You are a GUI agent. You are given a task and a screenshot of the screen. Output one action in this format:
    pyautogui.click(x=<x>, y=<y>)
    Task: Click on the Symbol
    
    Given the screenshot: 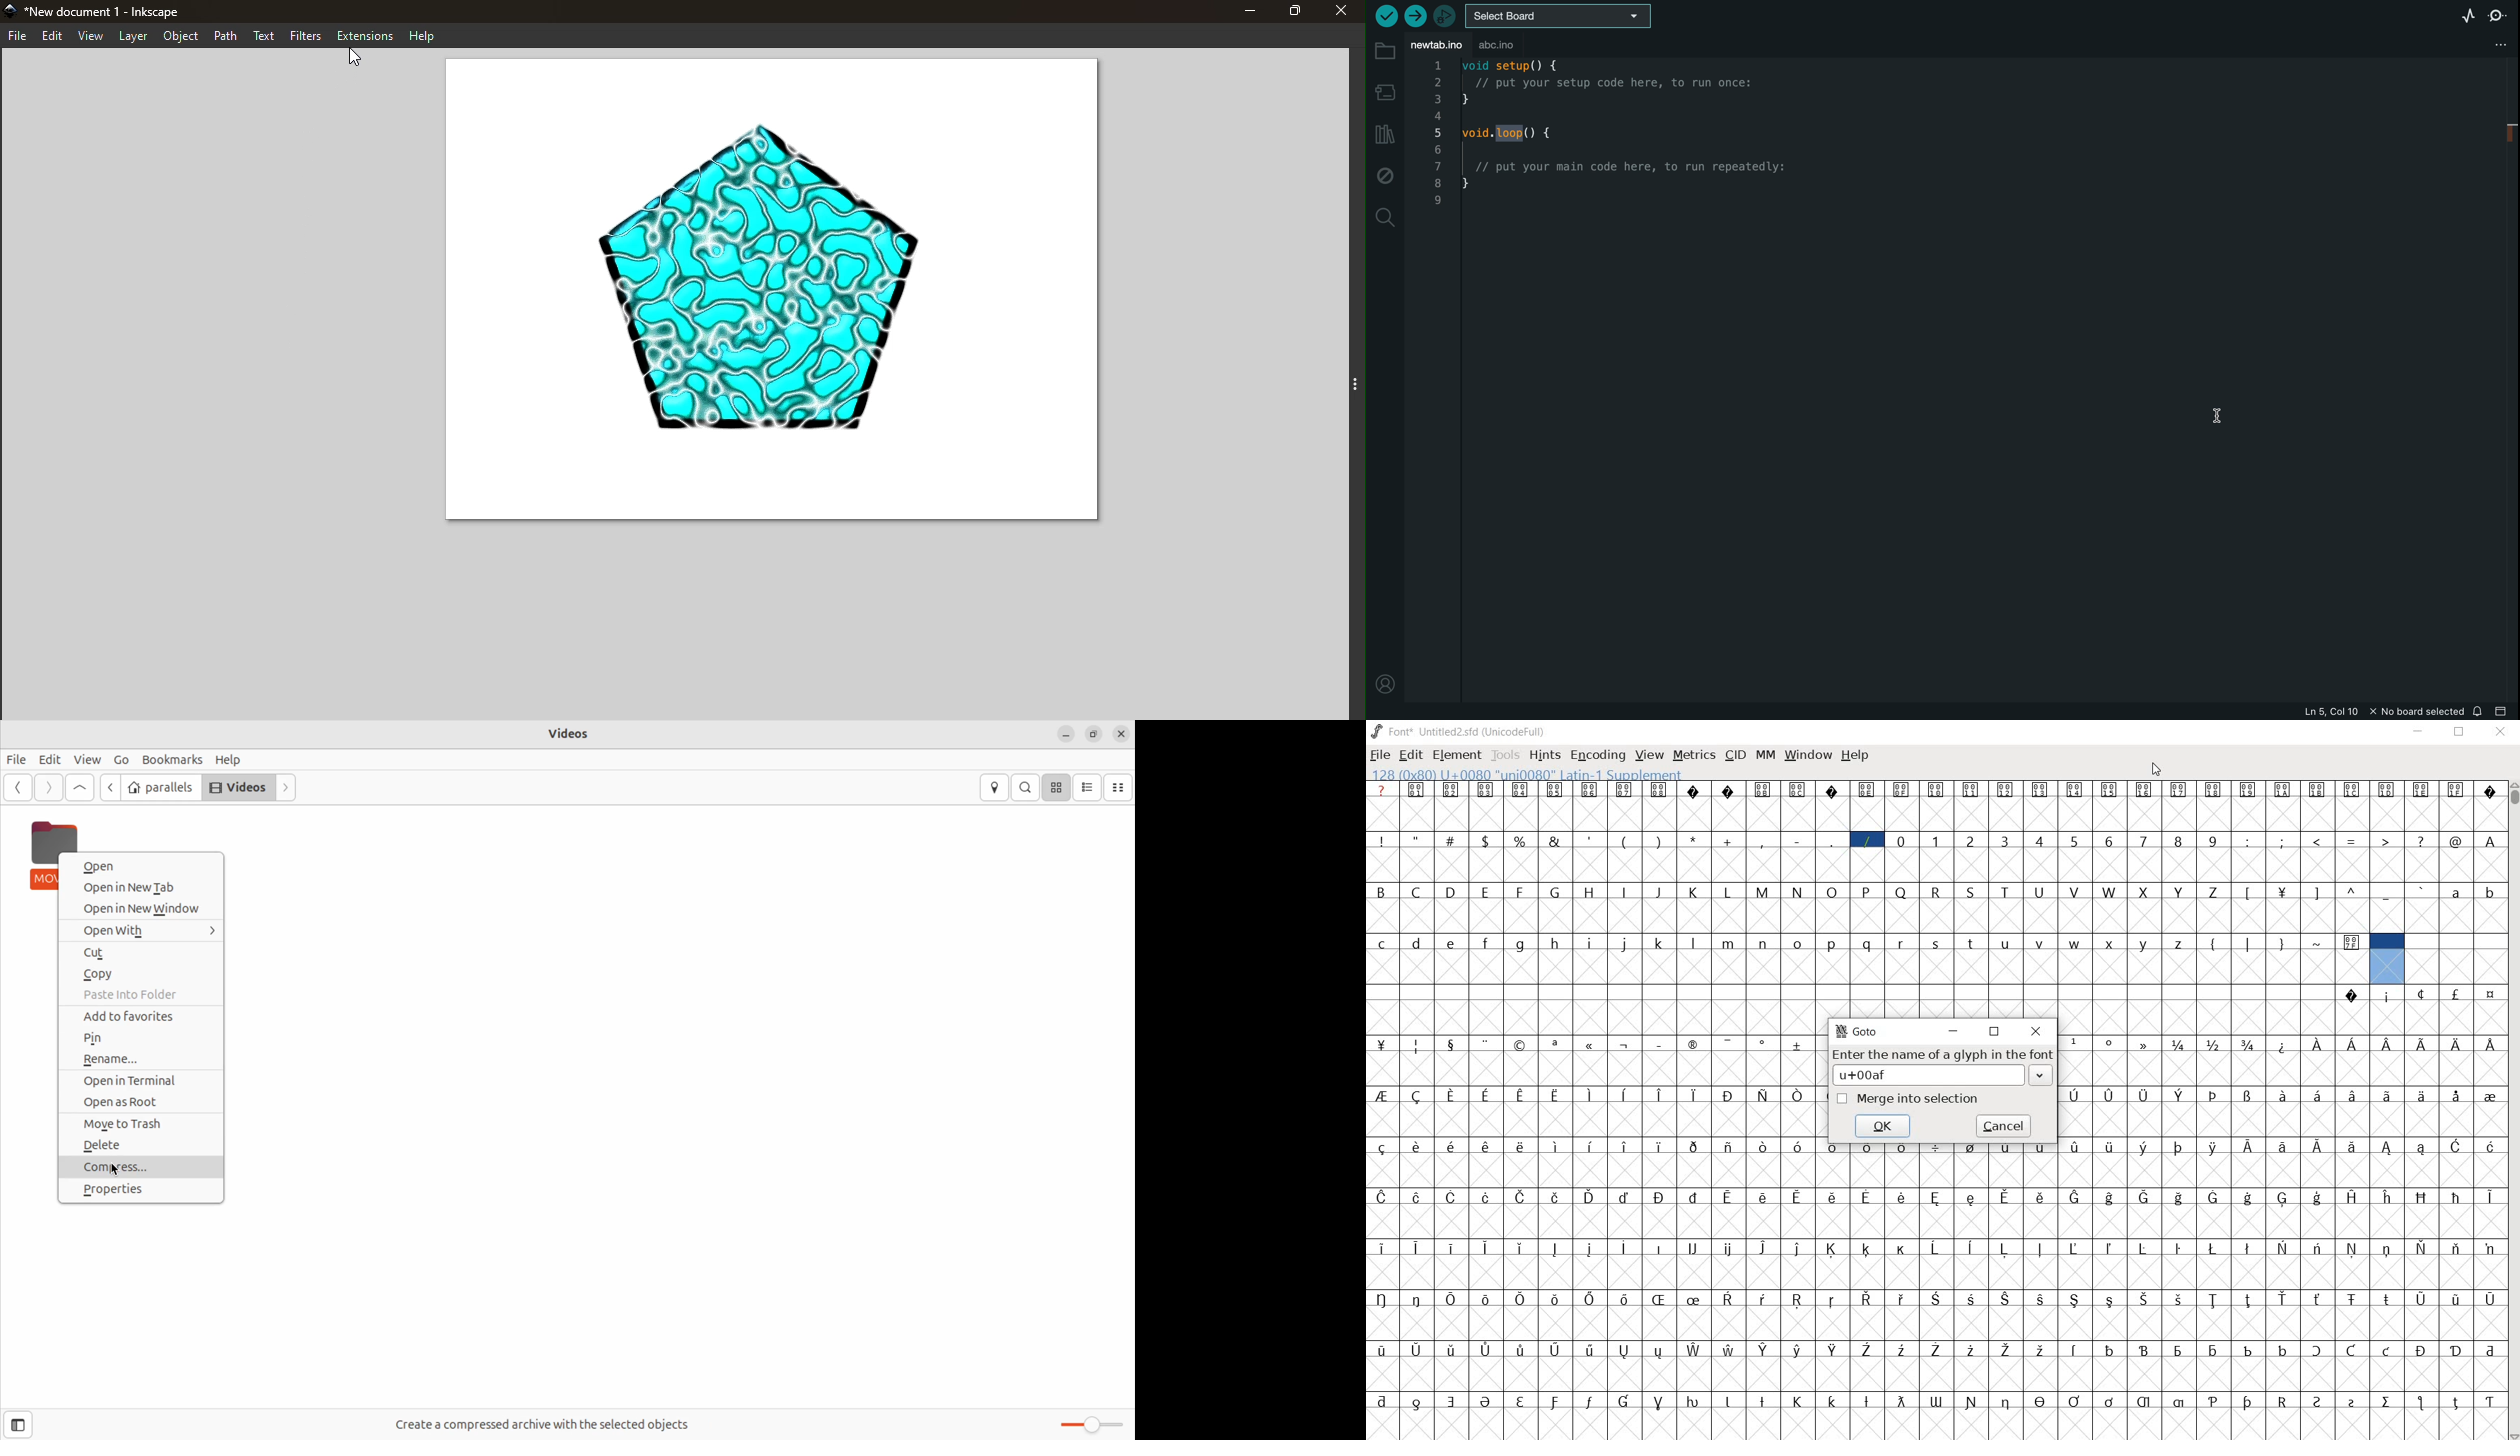 What is the action you would take?
    pyautogui.click(x=1592, y=1146)
    